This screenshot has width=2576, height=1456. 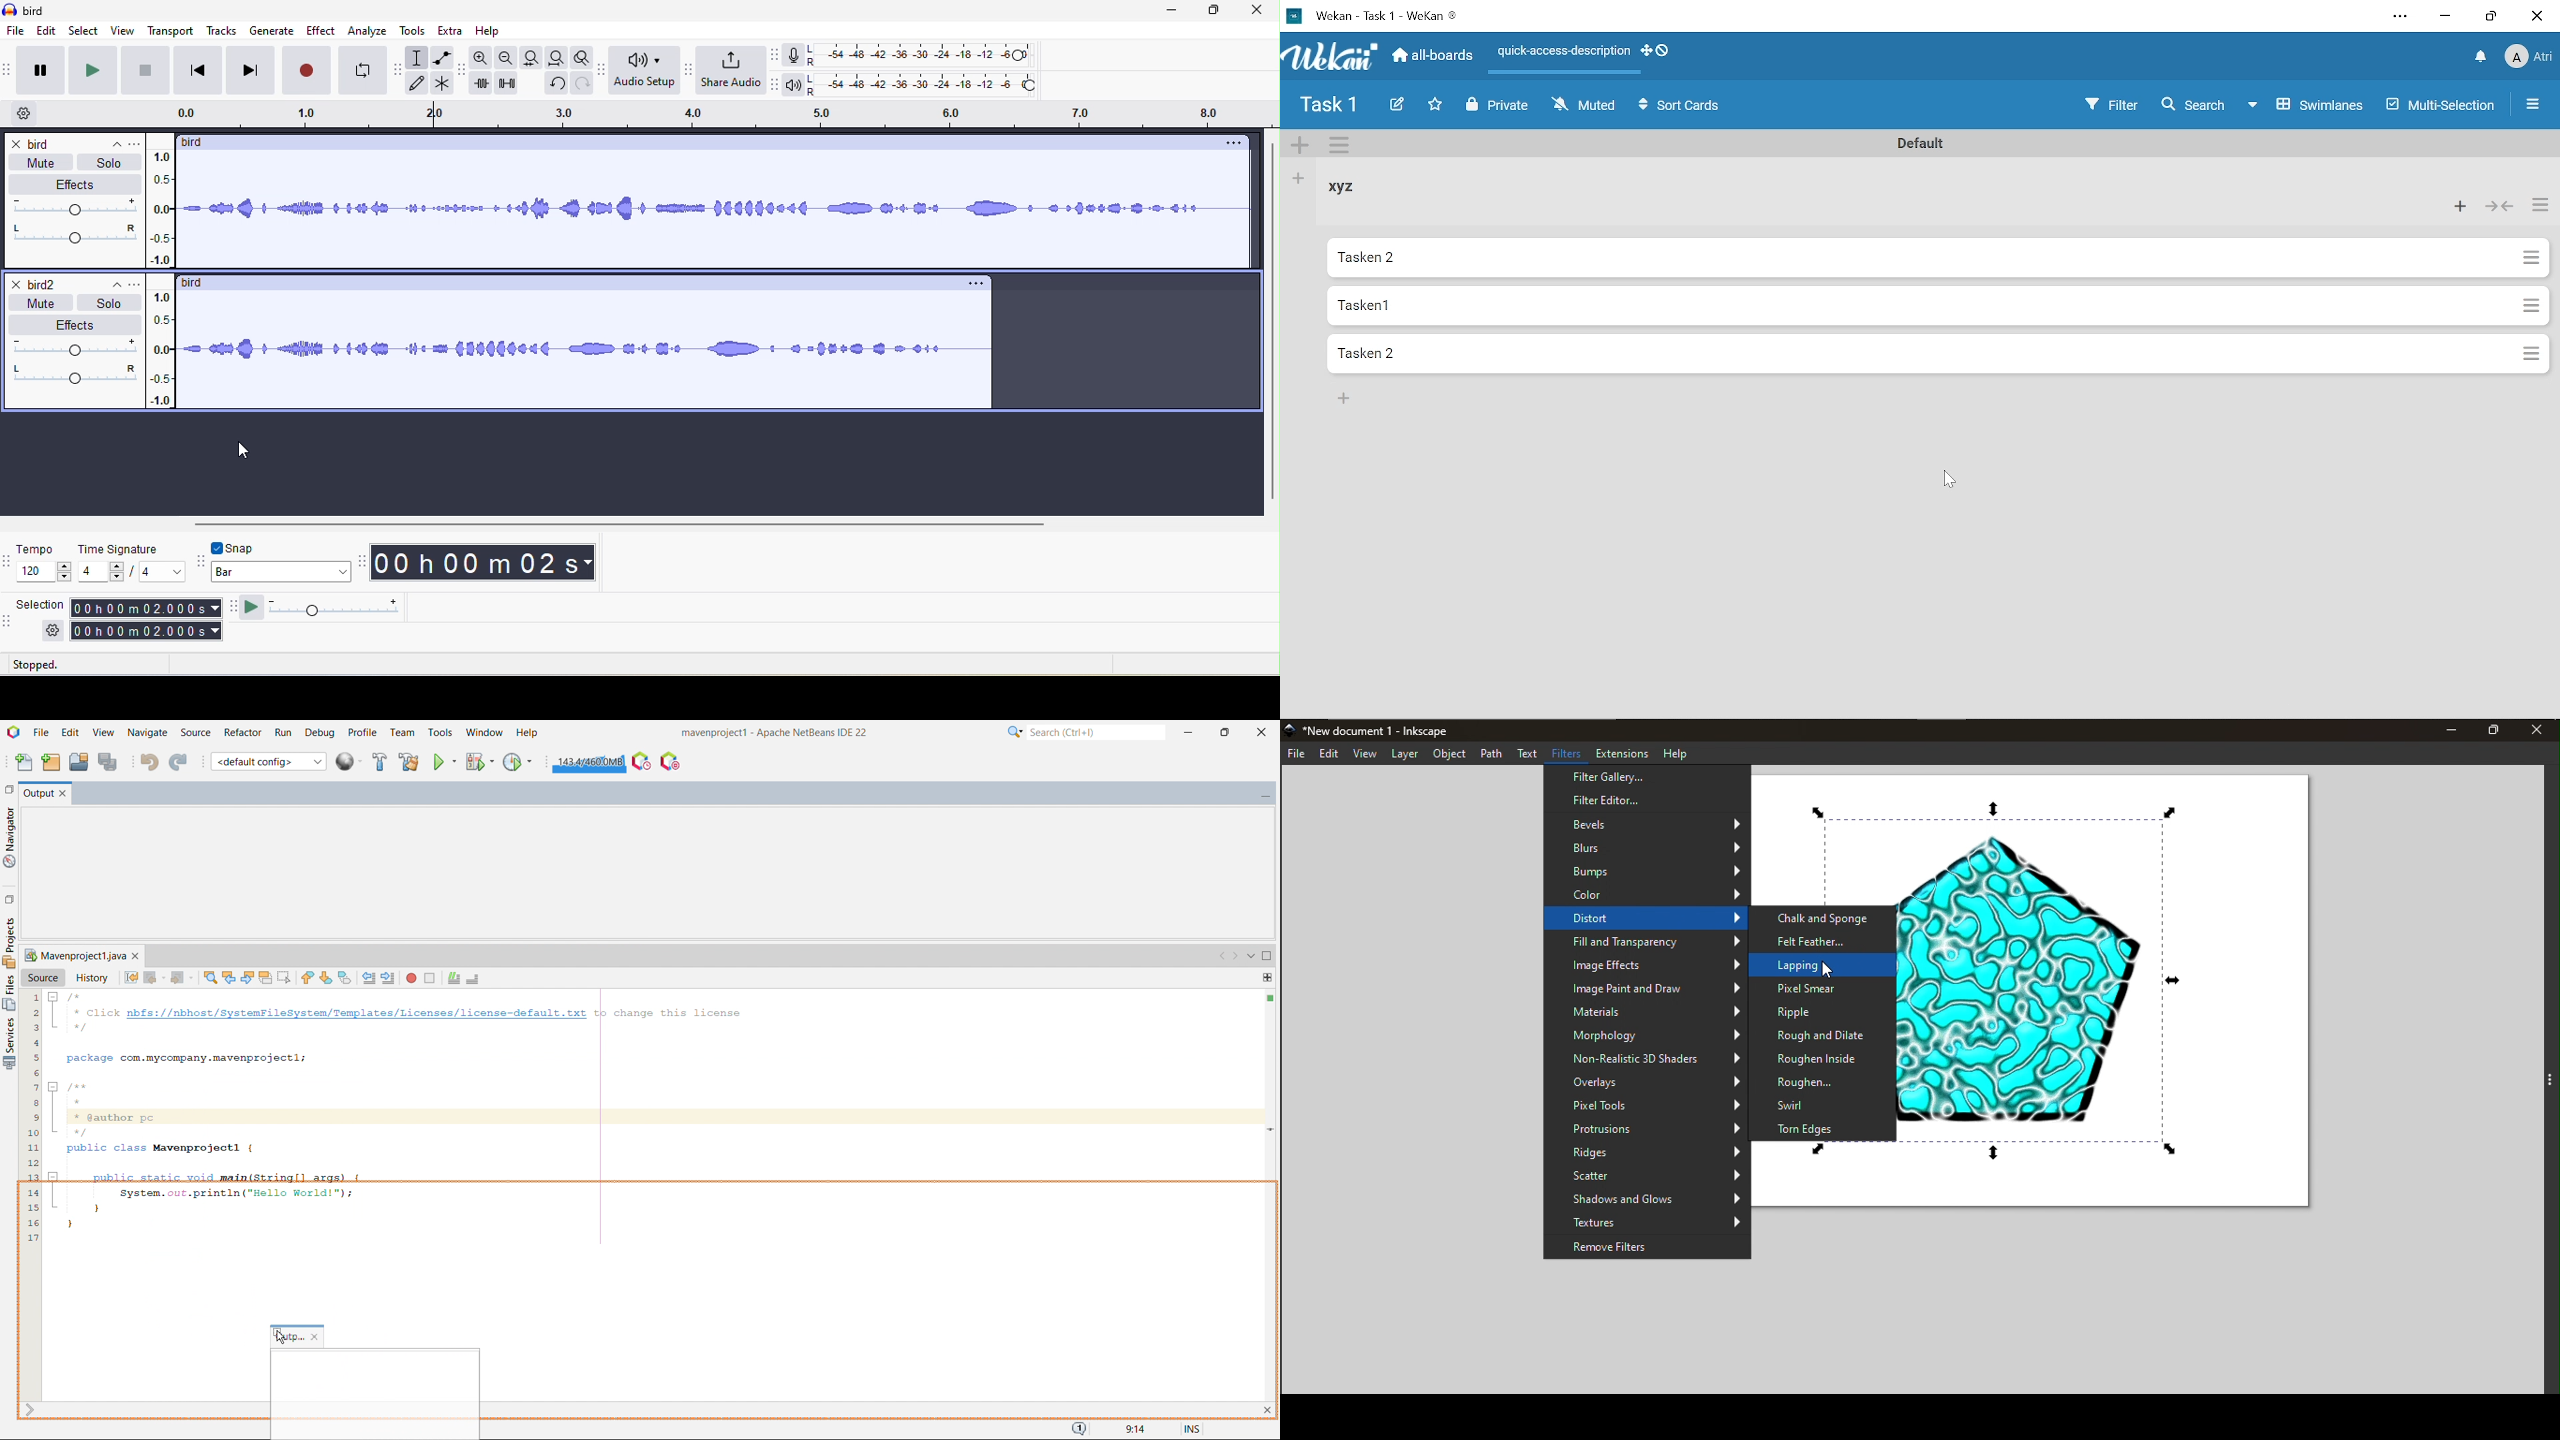 I want to click on Morphology, so click(x=1646, y=1036).